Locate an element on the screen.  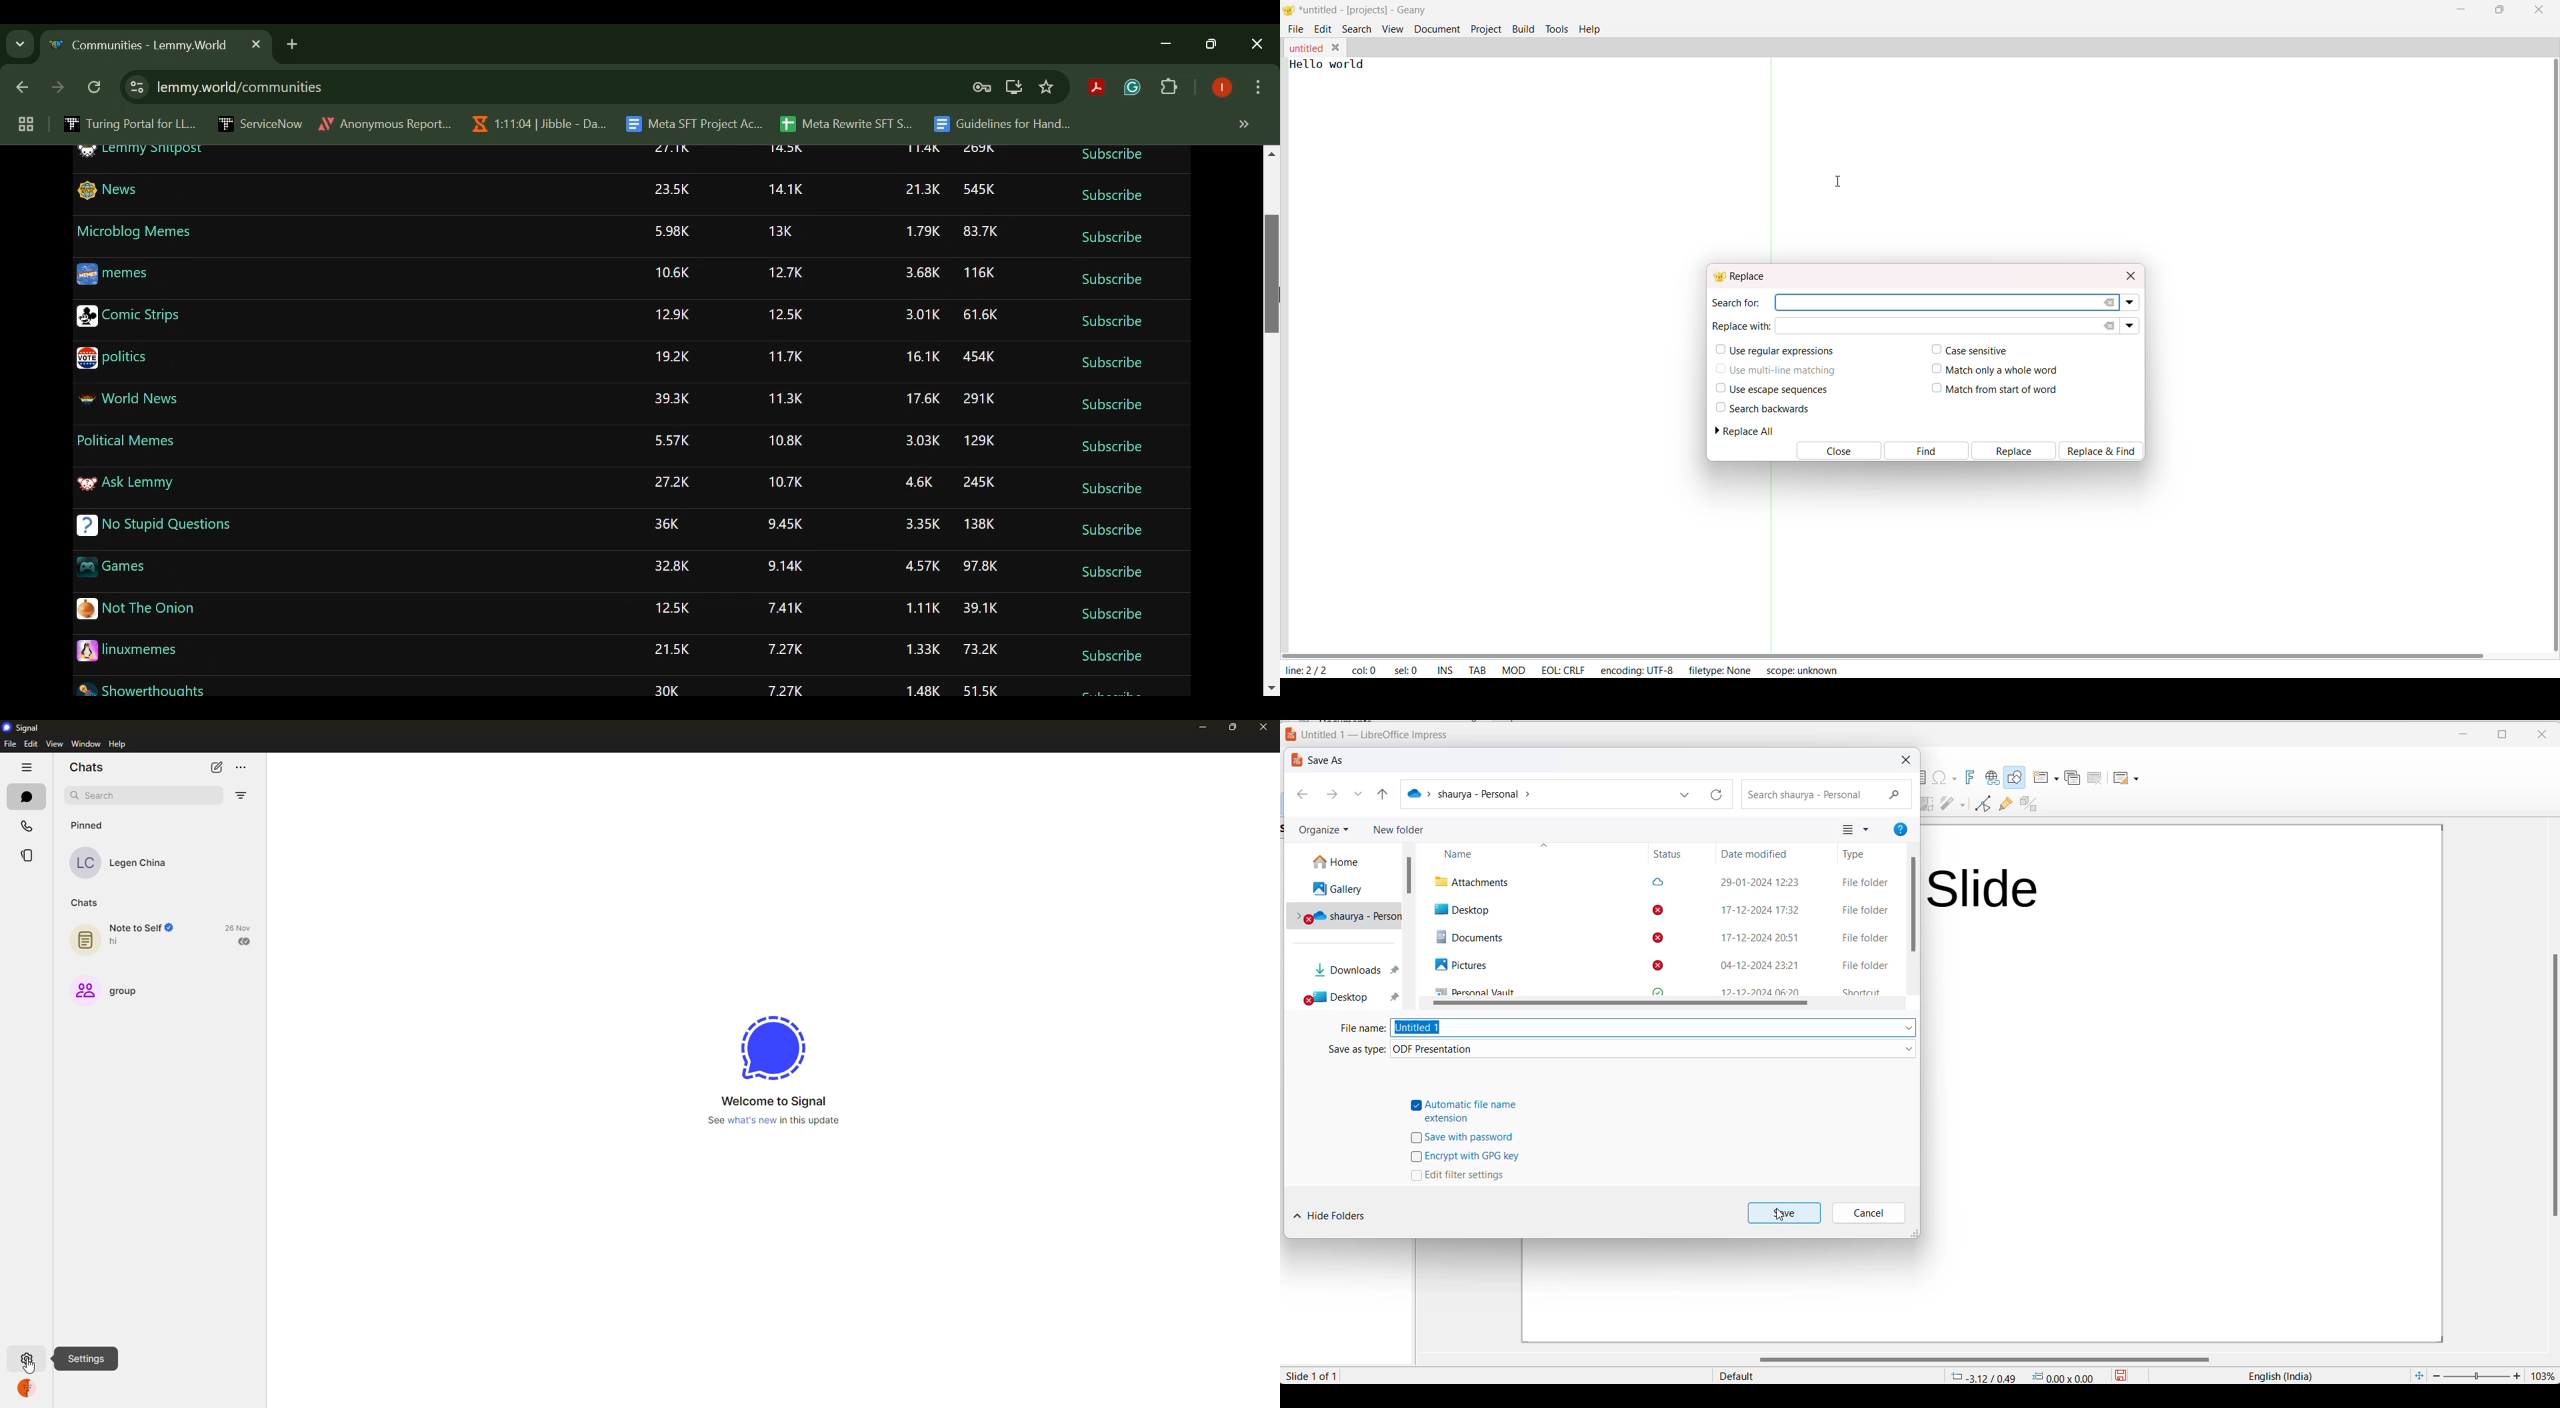
12.5K is located at coordinates (788, 314).